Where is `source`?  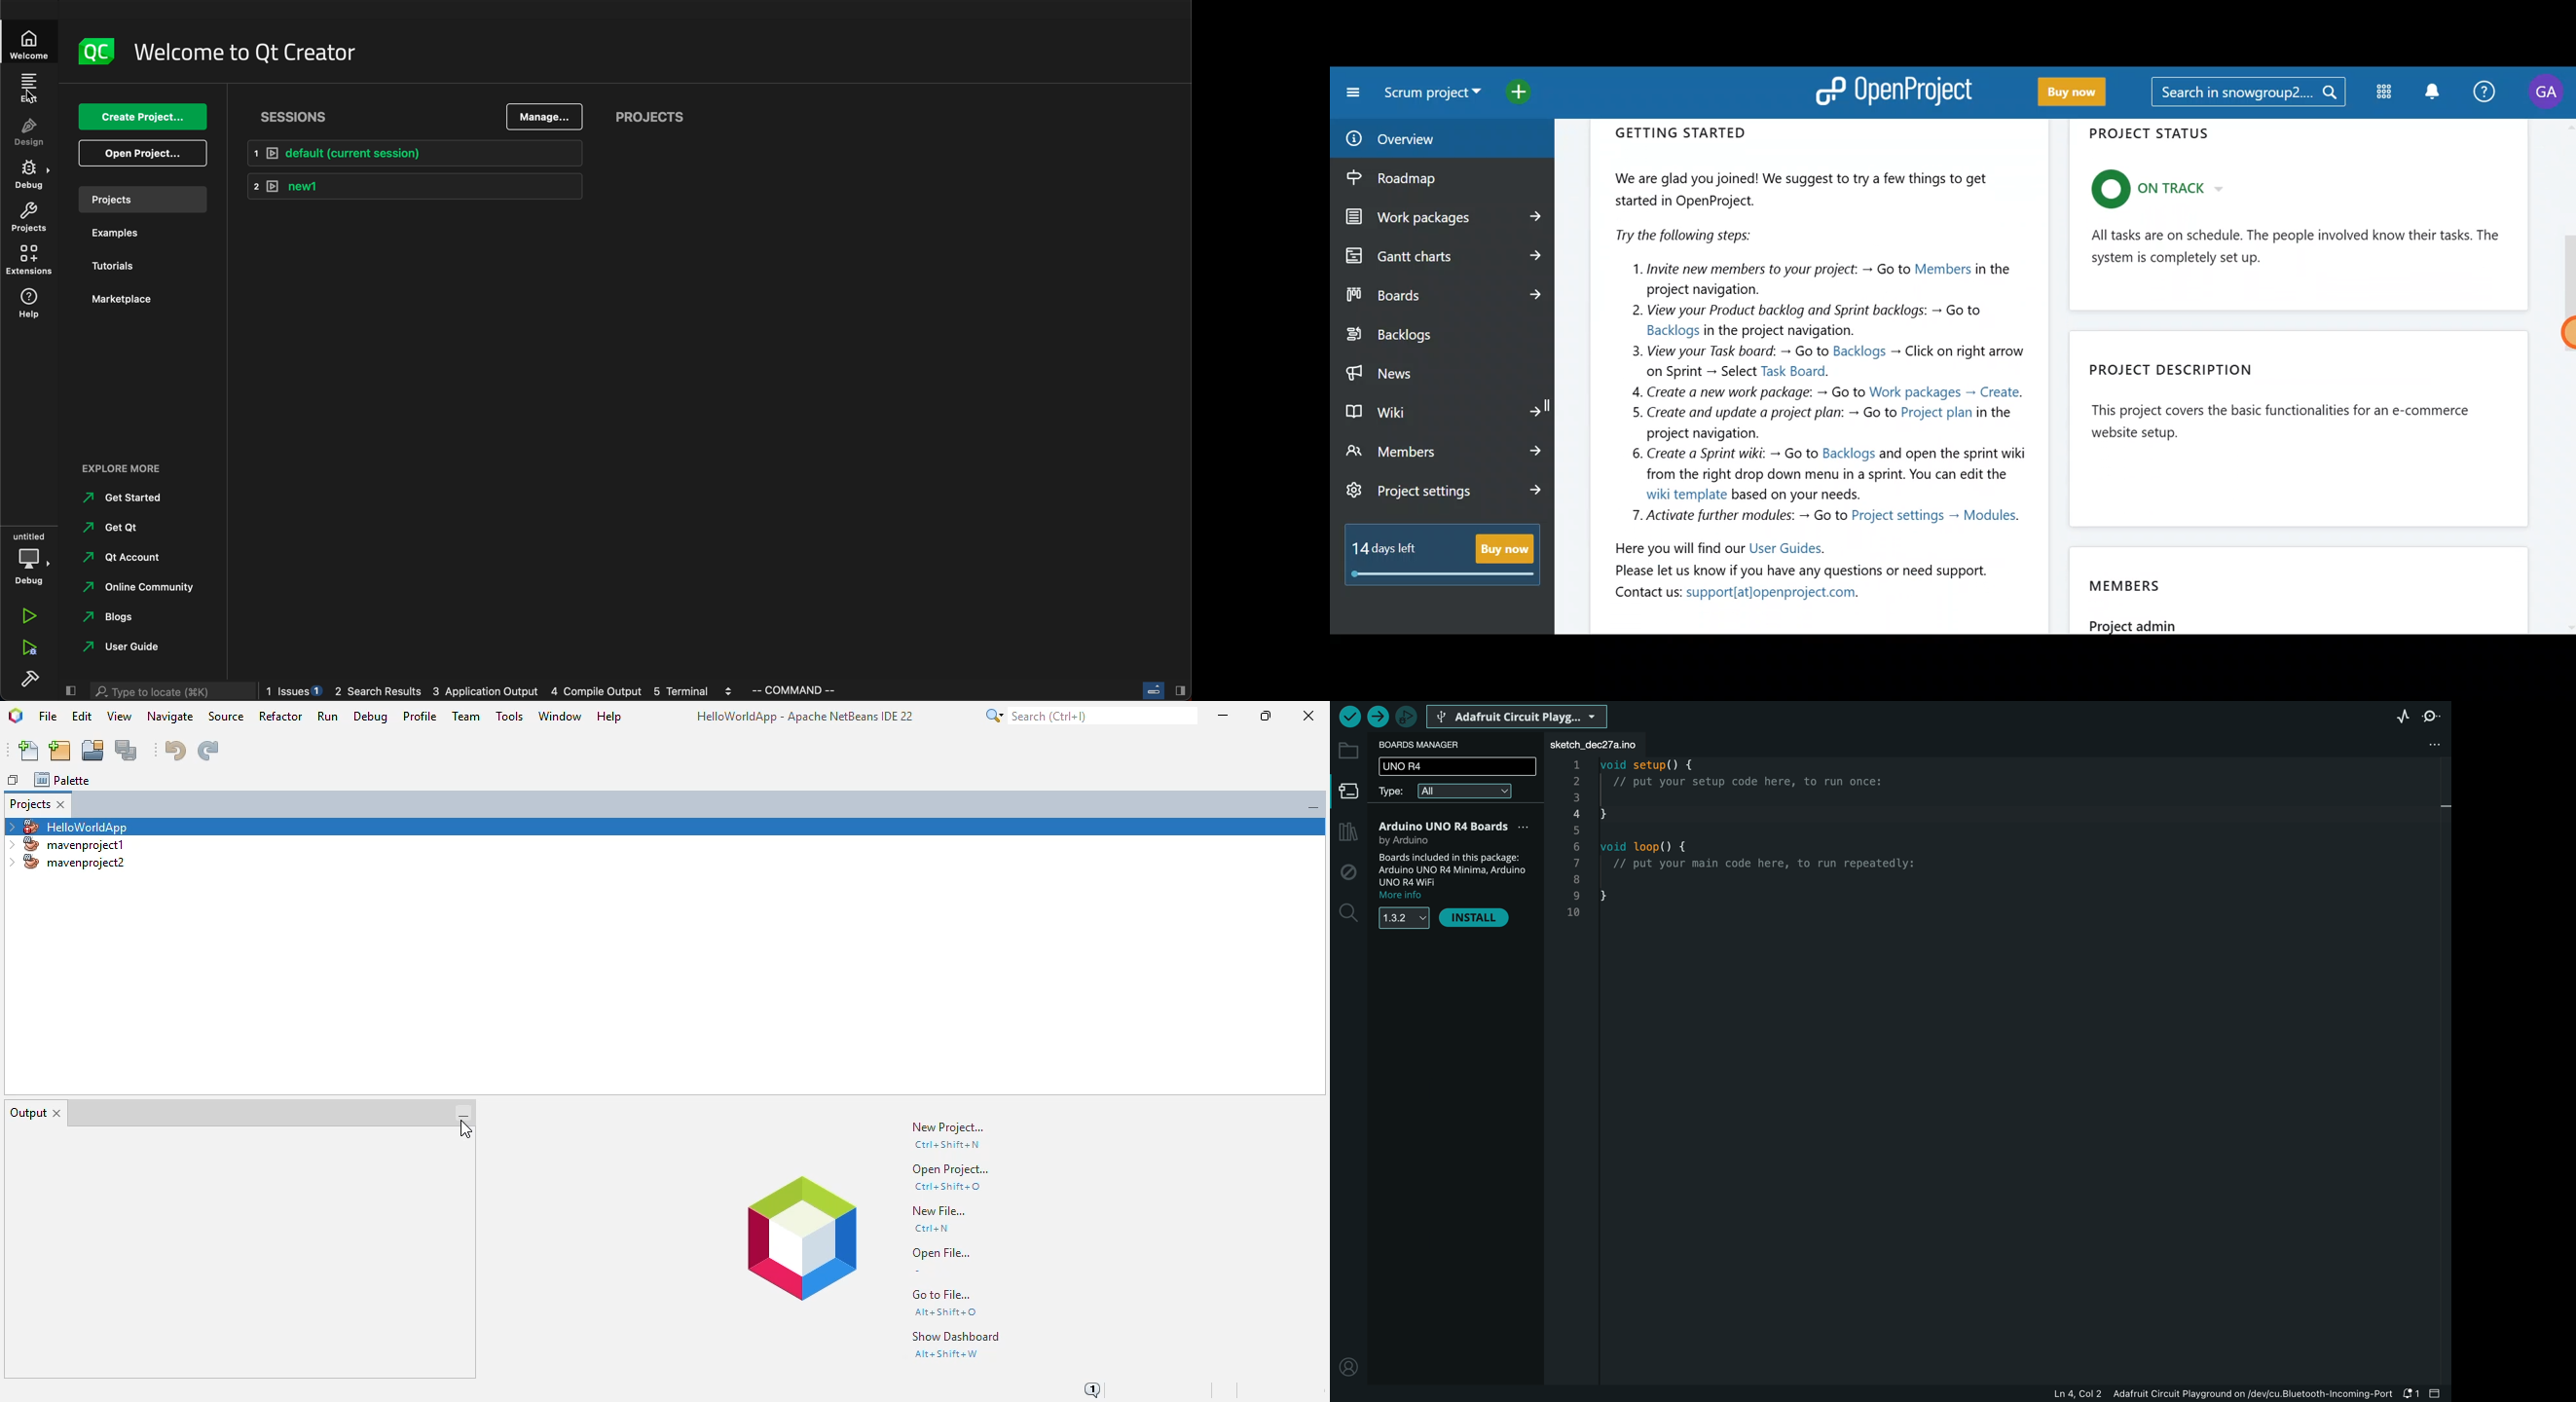 source is located at coordinates (227, 717).